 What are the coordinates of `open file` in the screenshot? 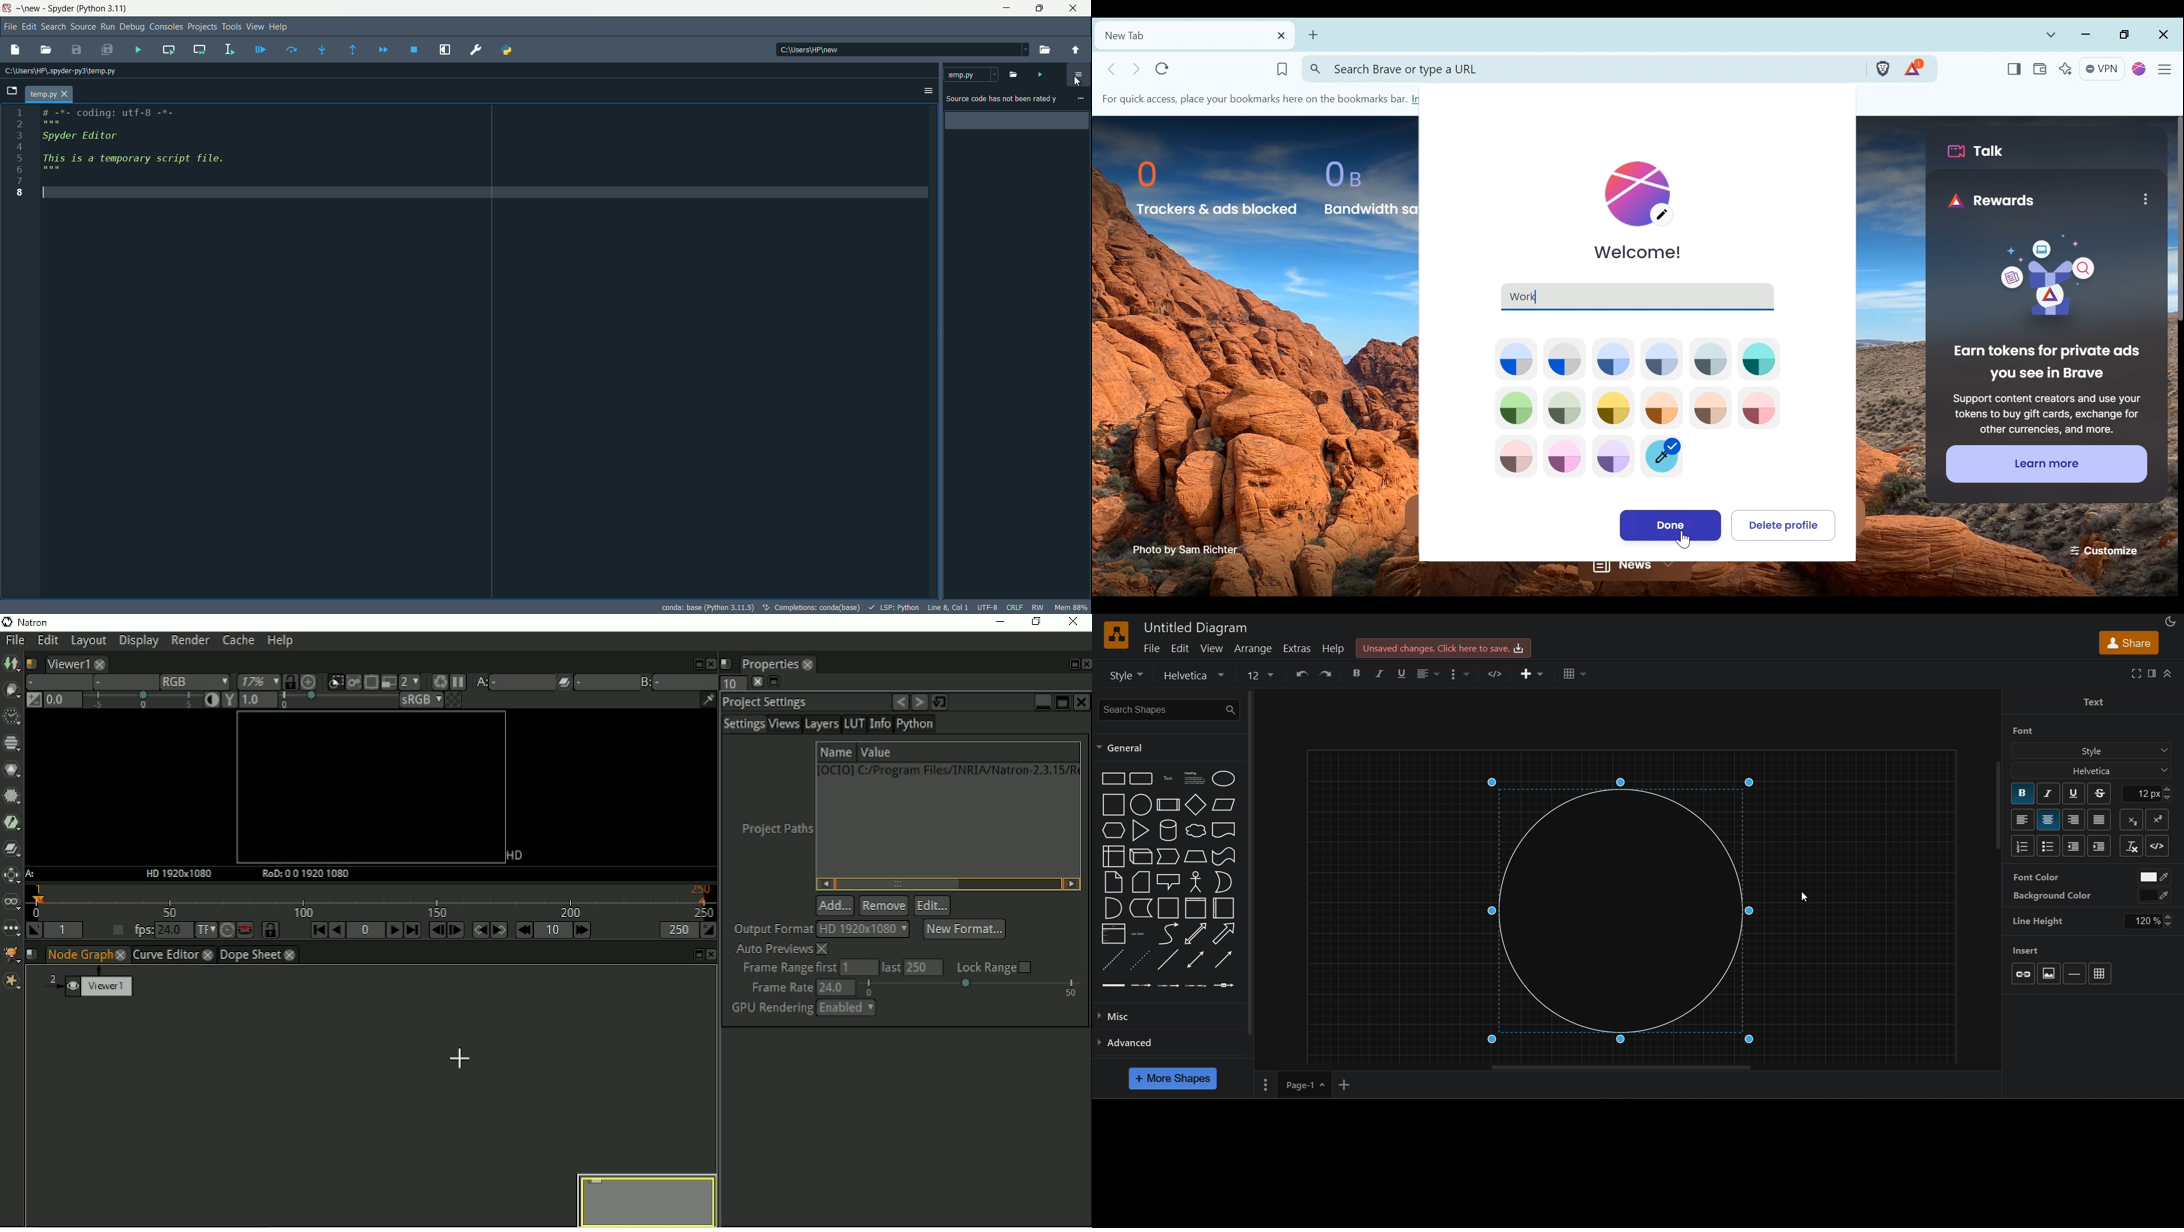 It's located at (1016, 73).